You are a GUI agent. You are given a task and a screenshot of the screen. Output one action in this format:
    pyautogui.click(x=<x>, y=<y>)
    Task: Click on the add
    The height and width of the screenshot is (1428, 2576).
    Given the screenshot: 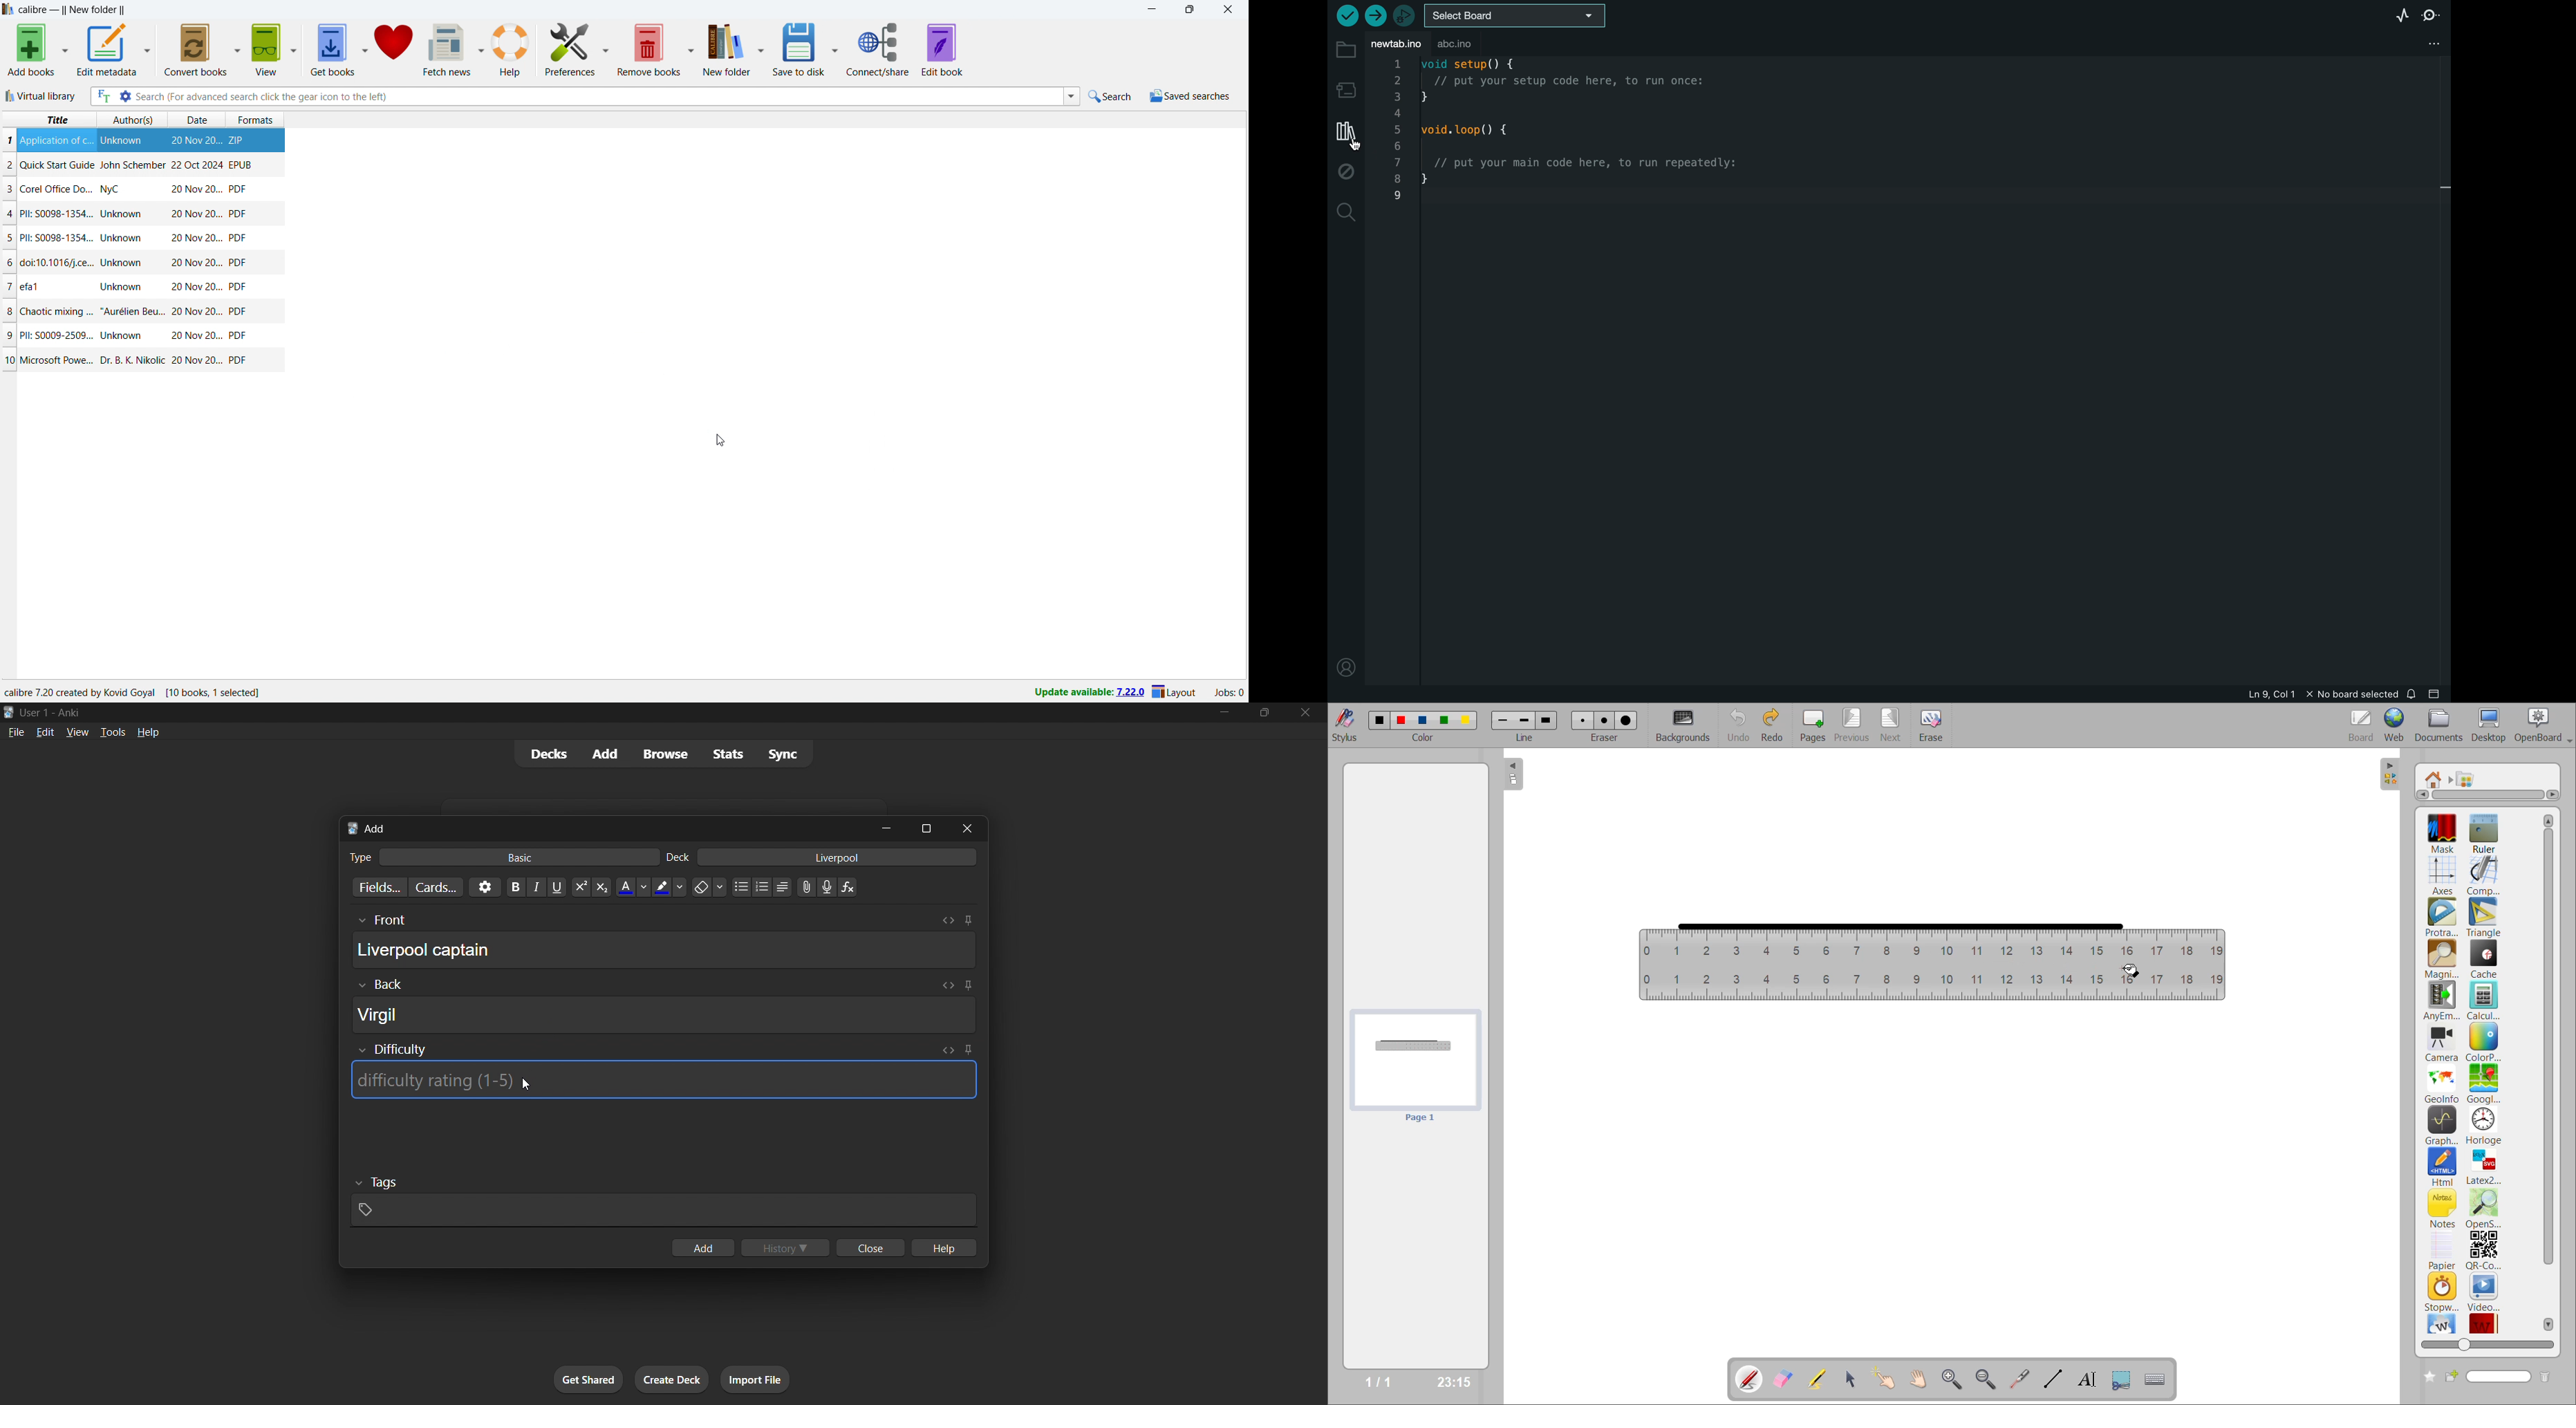 What is the action you would take?
    pyautogui.click(x=702, y=1247)
    